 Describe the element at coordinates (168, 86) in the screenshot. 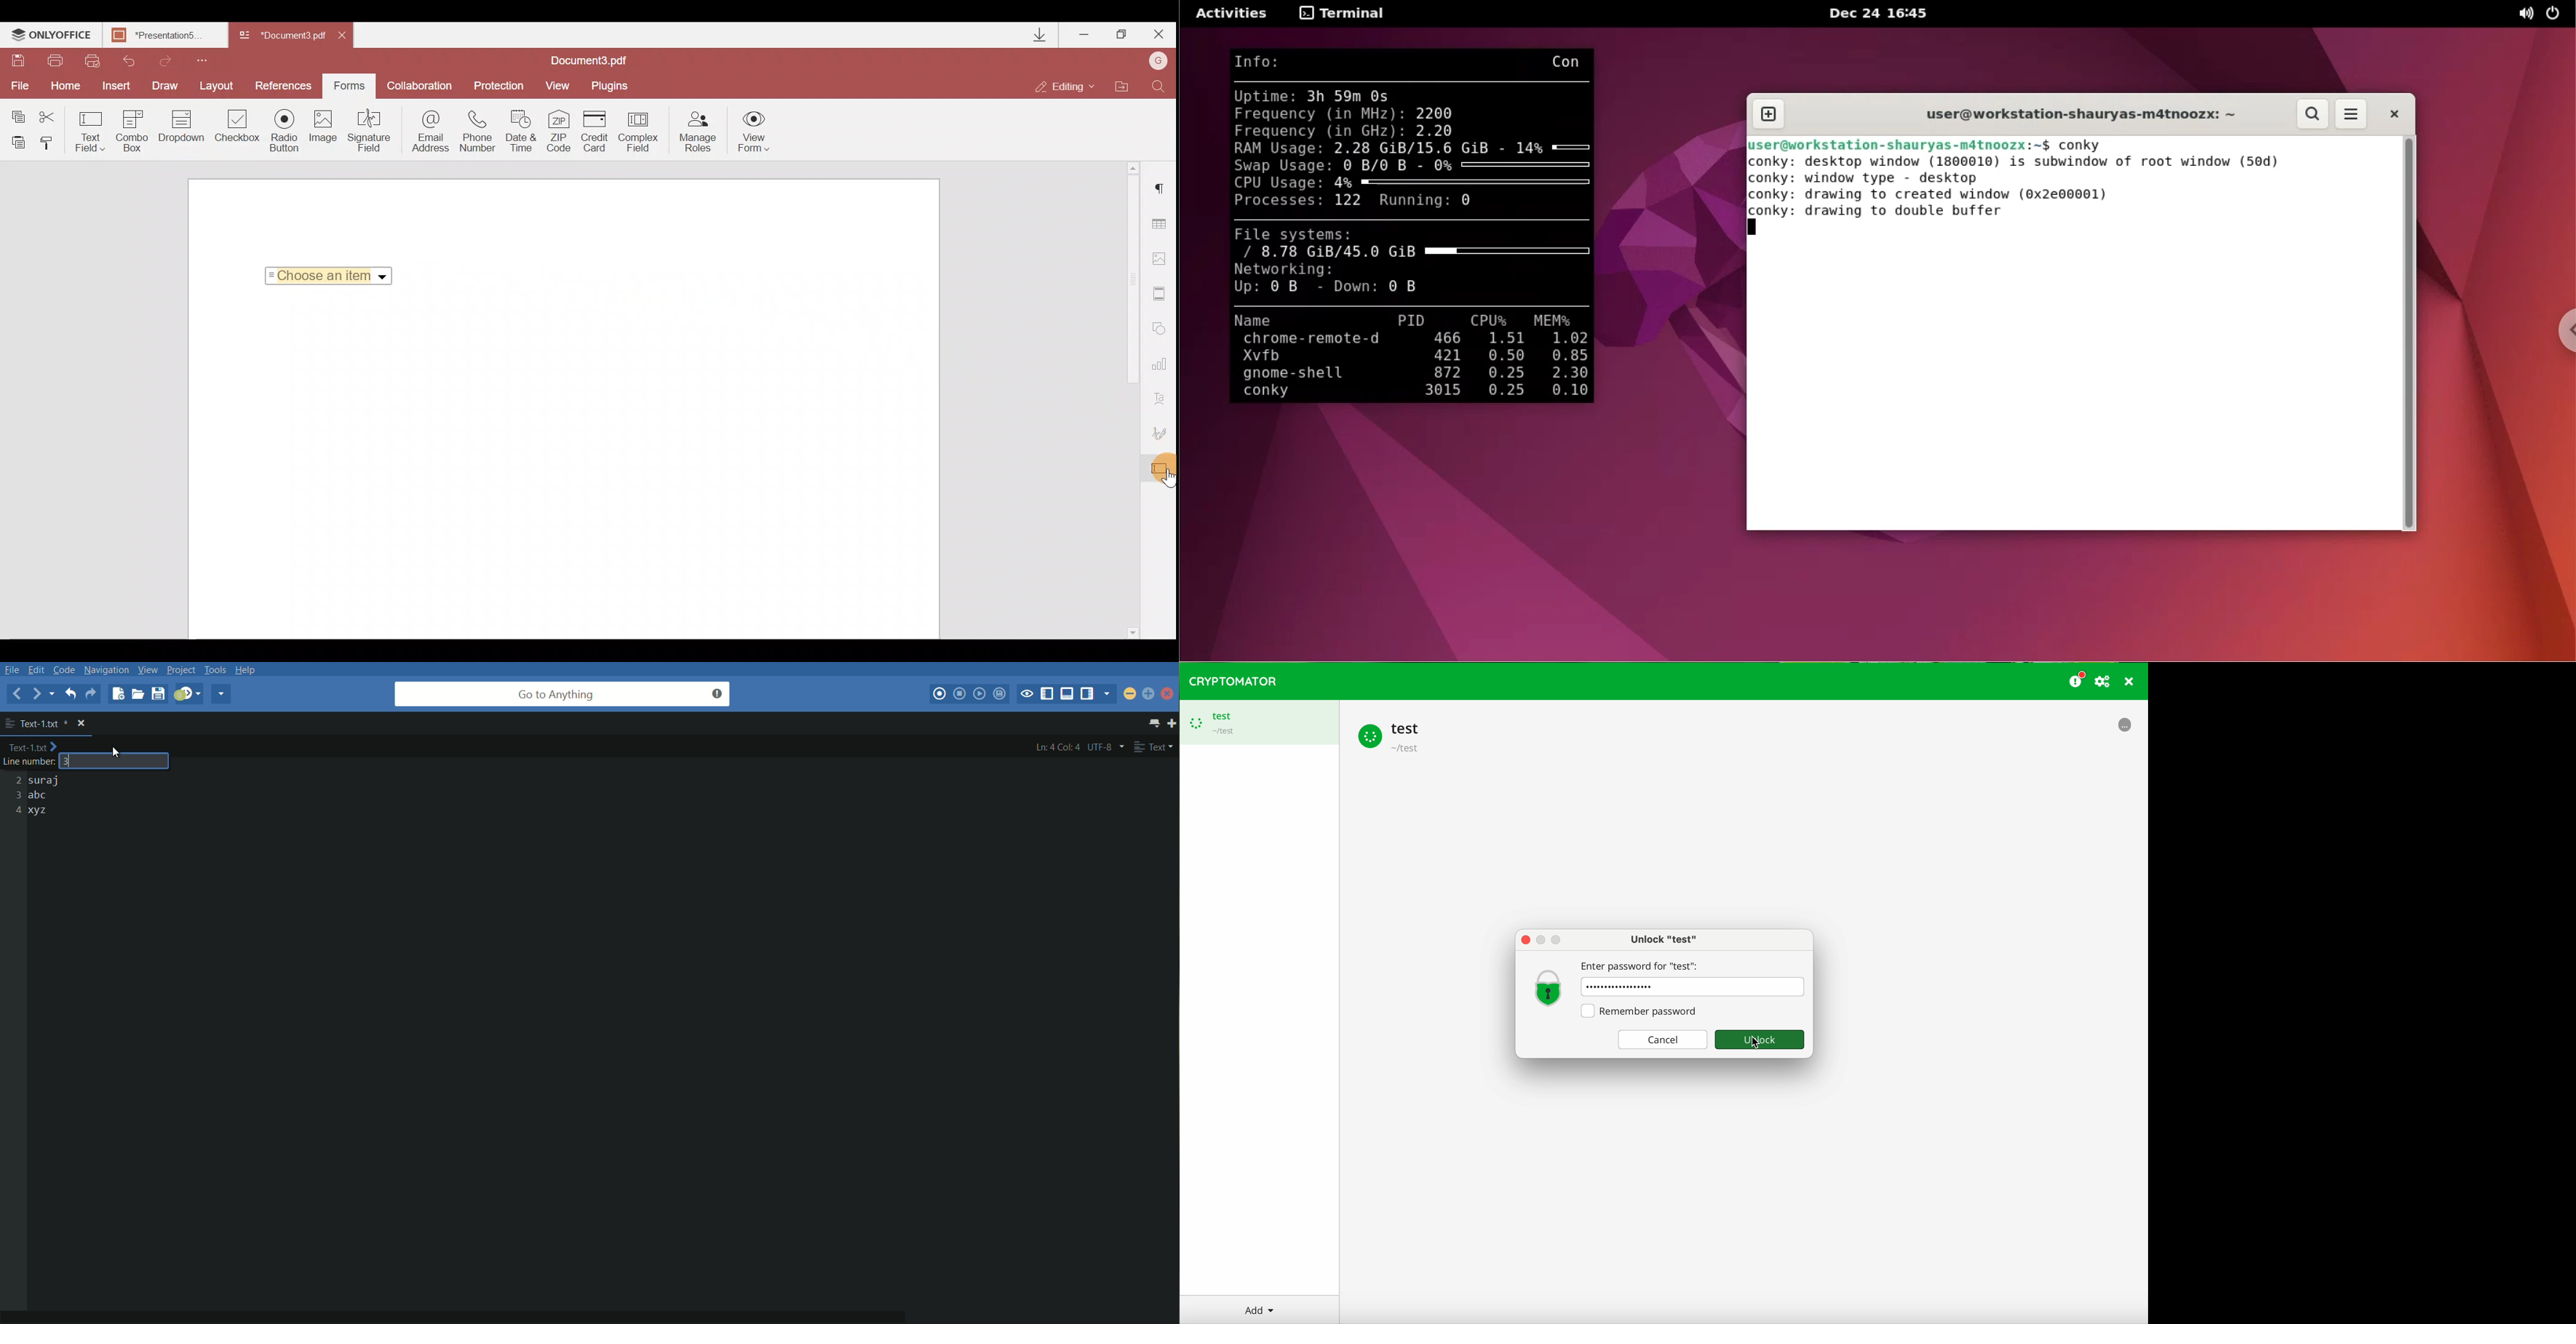

I see `Draw` at that location.